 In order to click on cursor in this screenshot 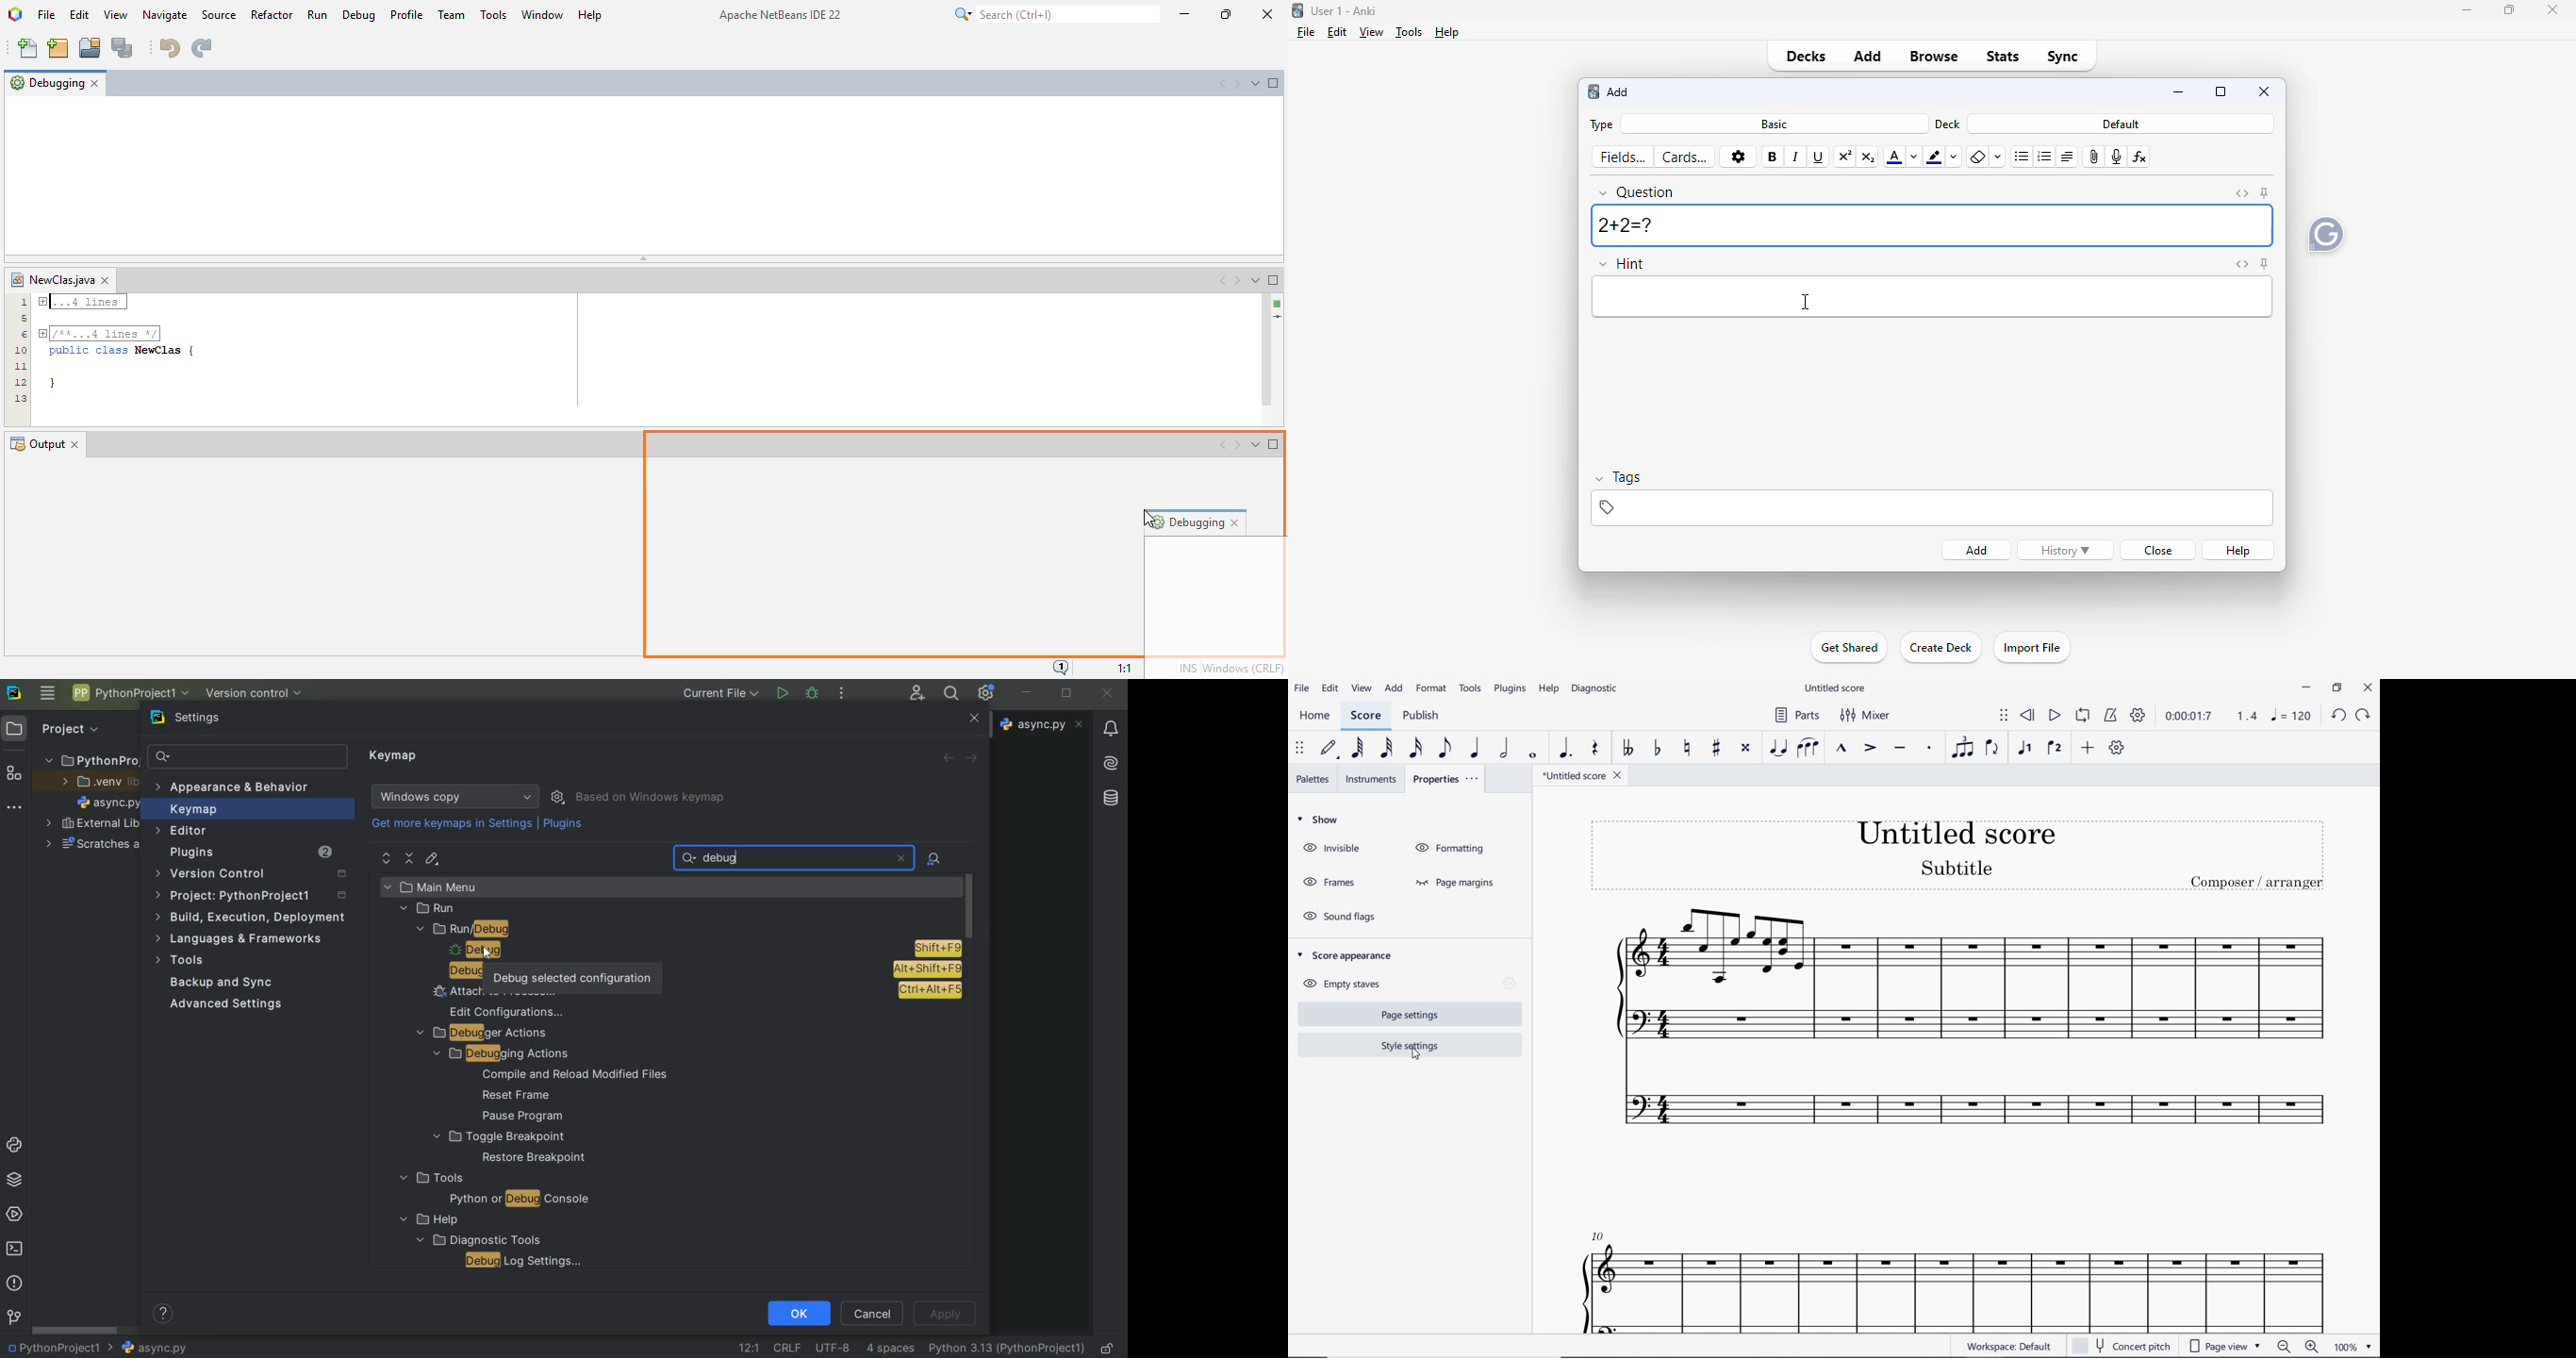, I will do `click(1808, 303)`.